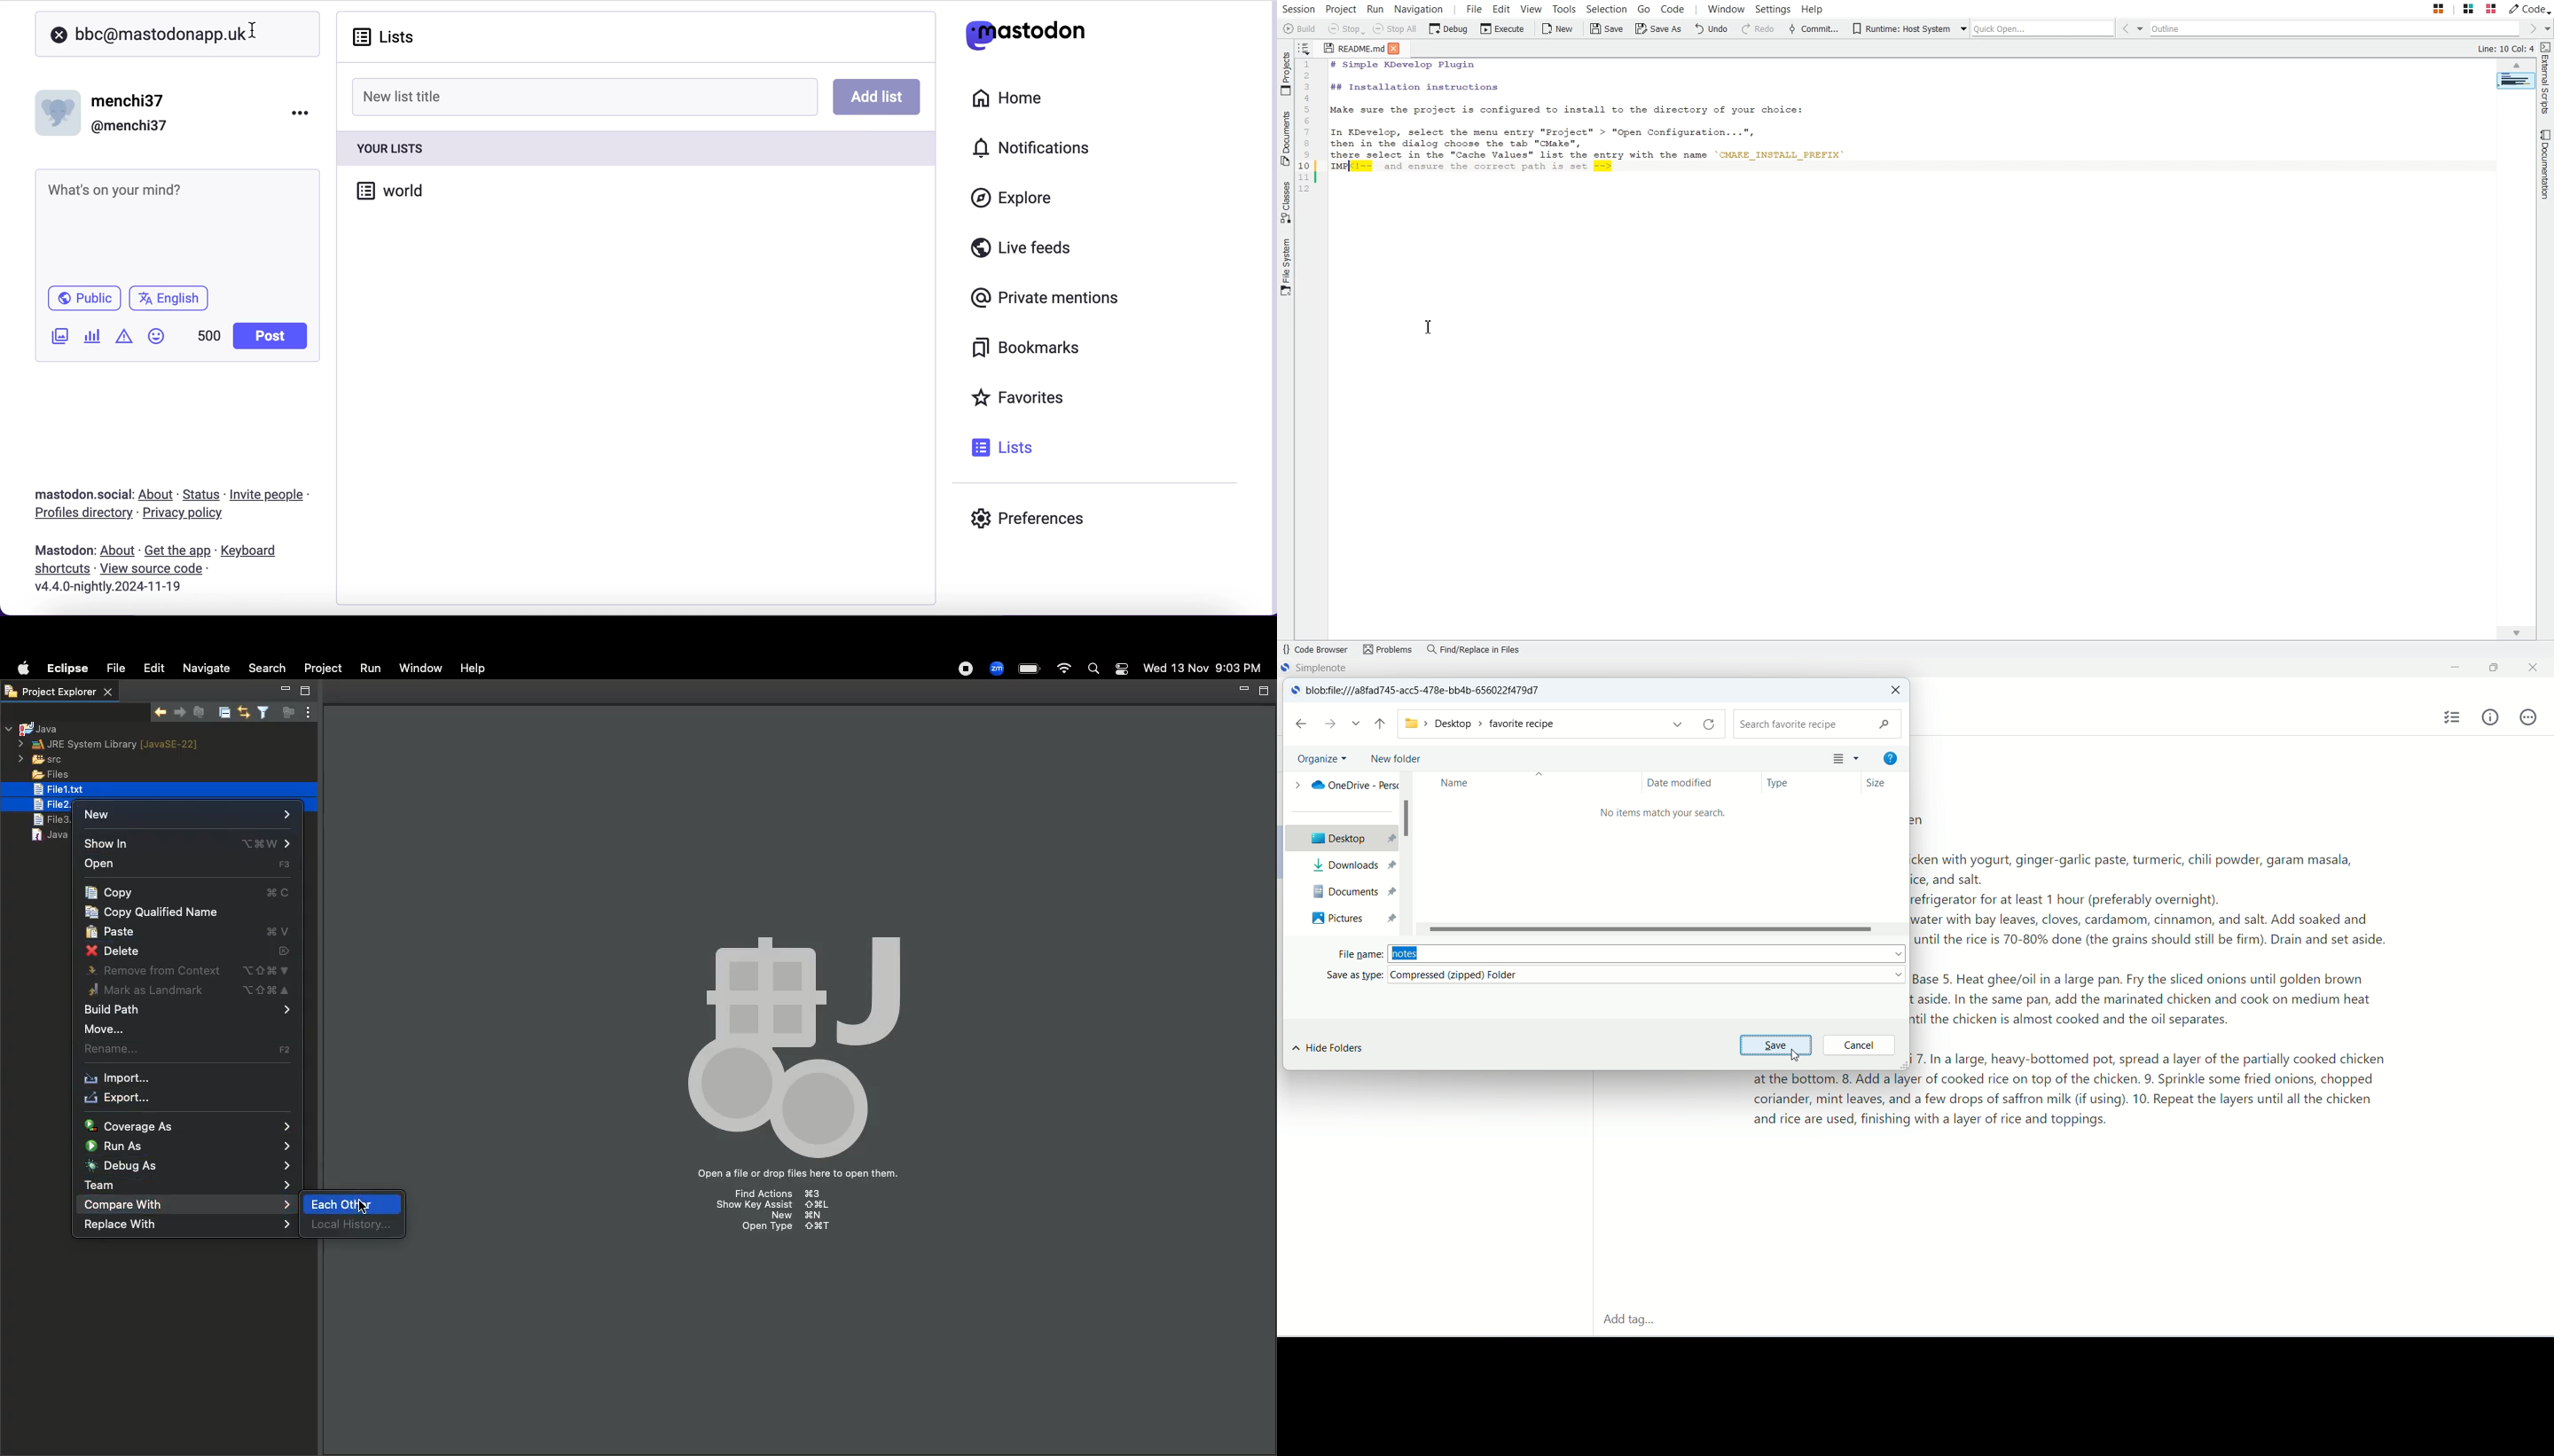 The image size is (2576, 1456). Describe the element at coordinates (1858, 1044) in the screenshot. I see `cancel` at that location.